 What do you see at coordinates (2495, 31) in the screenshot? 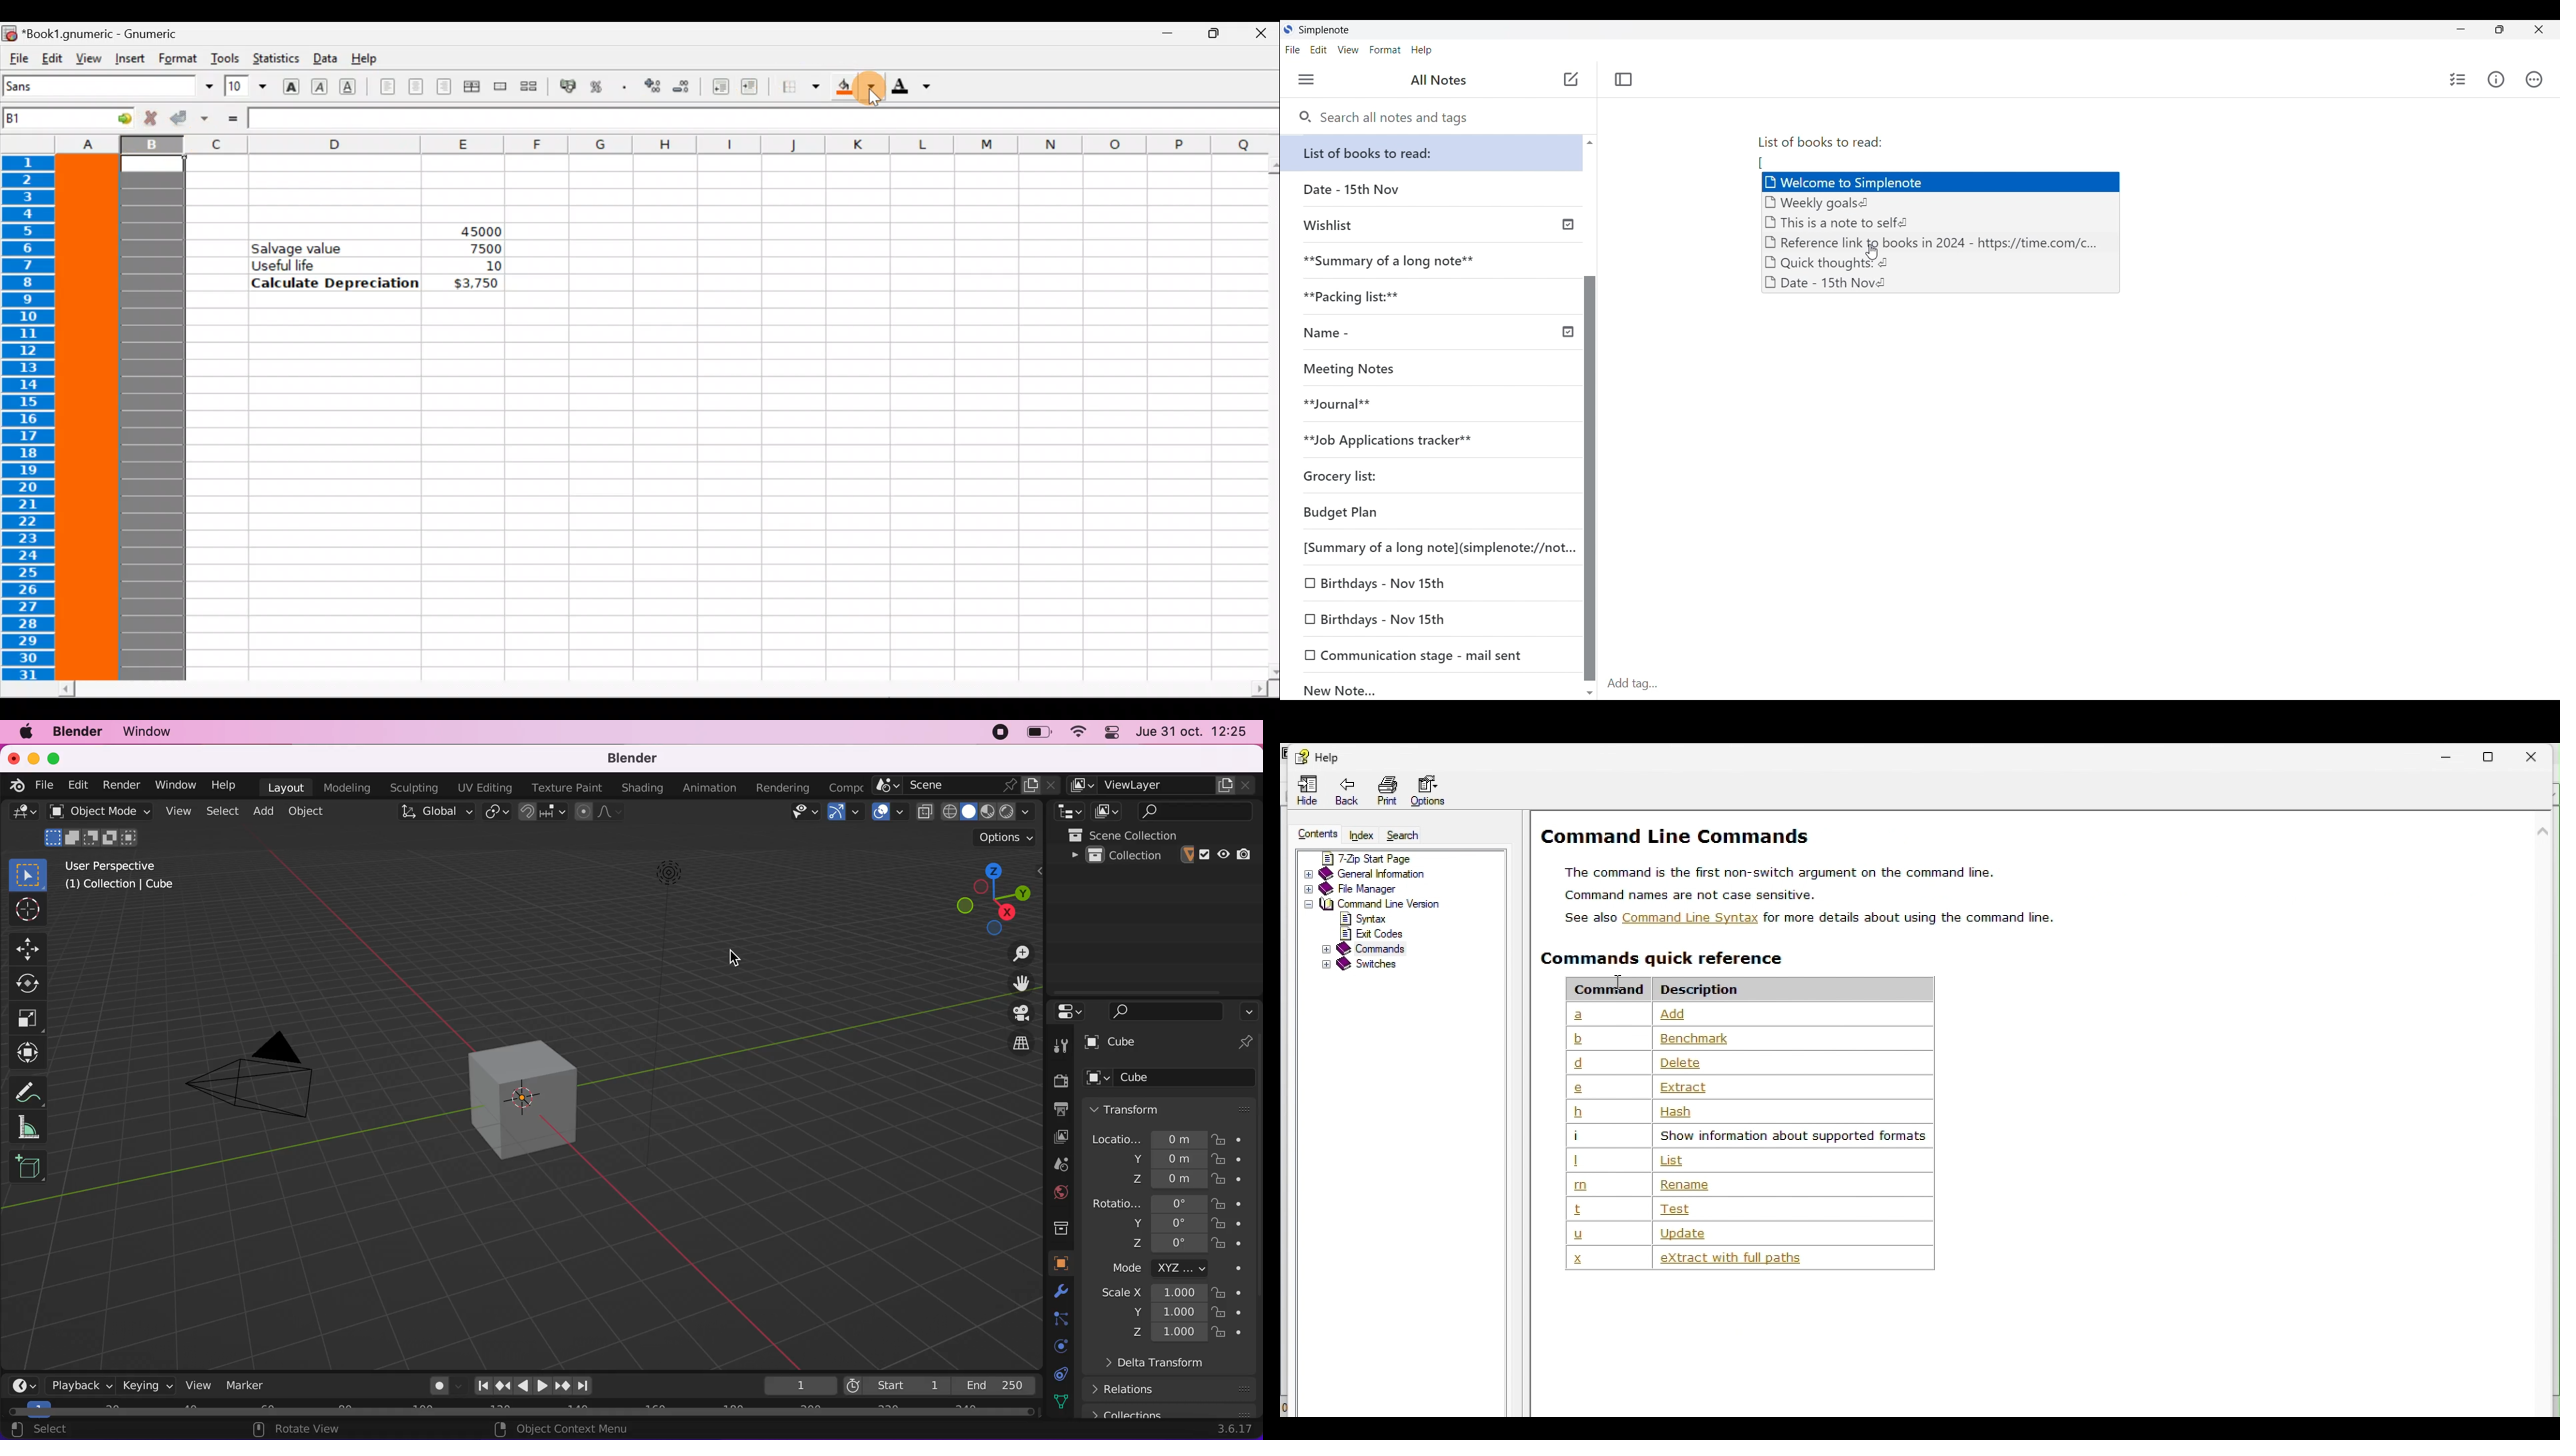
I see `Resize` at bounding box center [2495, 31].